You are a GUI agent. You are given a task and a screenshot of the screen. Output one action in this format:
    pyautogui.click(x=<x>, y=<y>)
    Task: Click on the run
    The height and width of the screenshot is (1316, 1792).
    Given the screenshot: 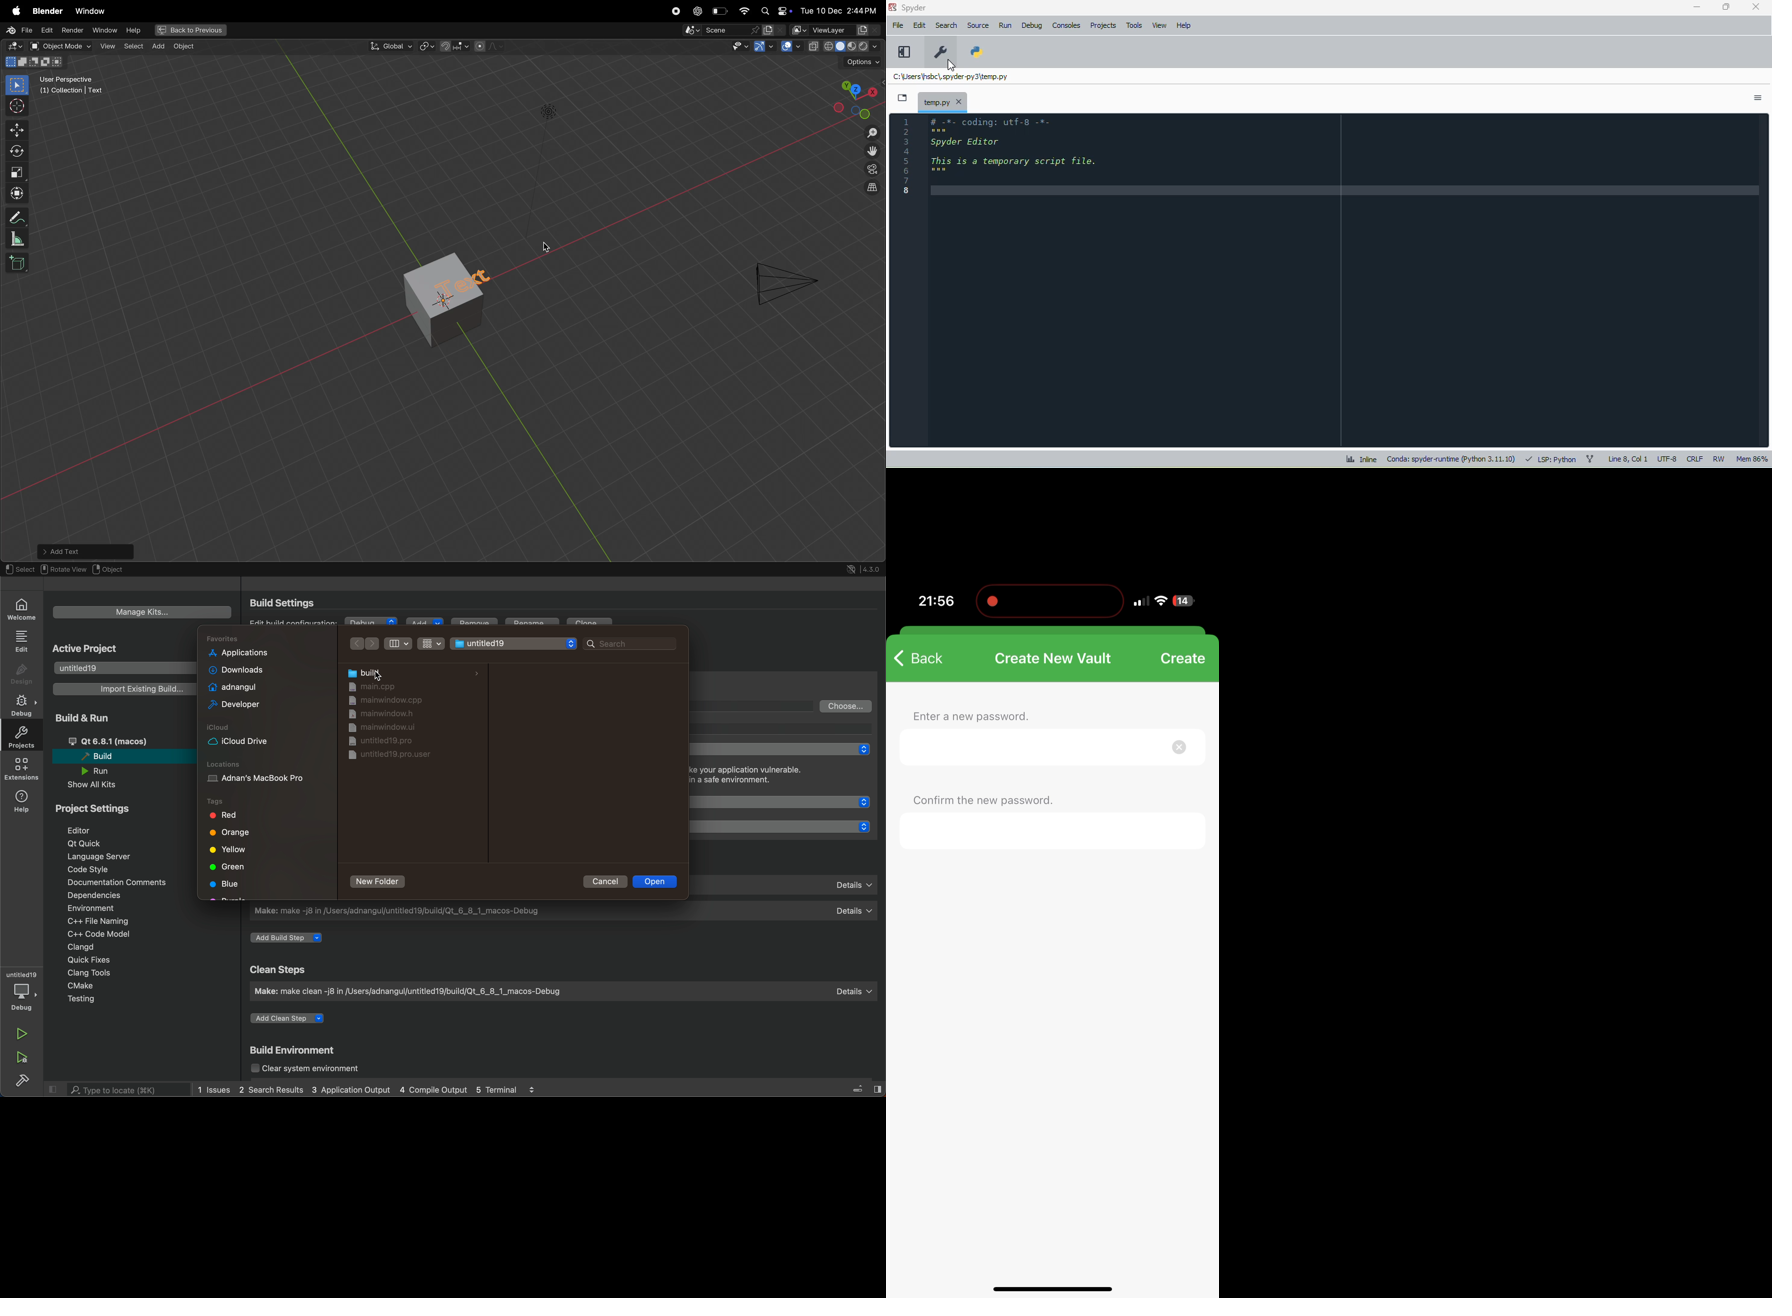 What is the action you would take?
    pyautogui.click(x=1007, y=26)
    